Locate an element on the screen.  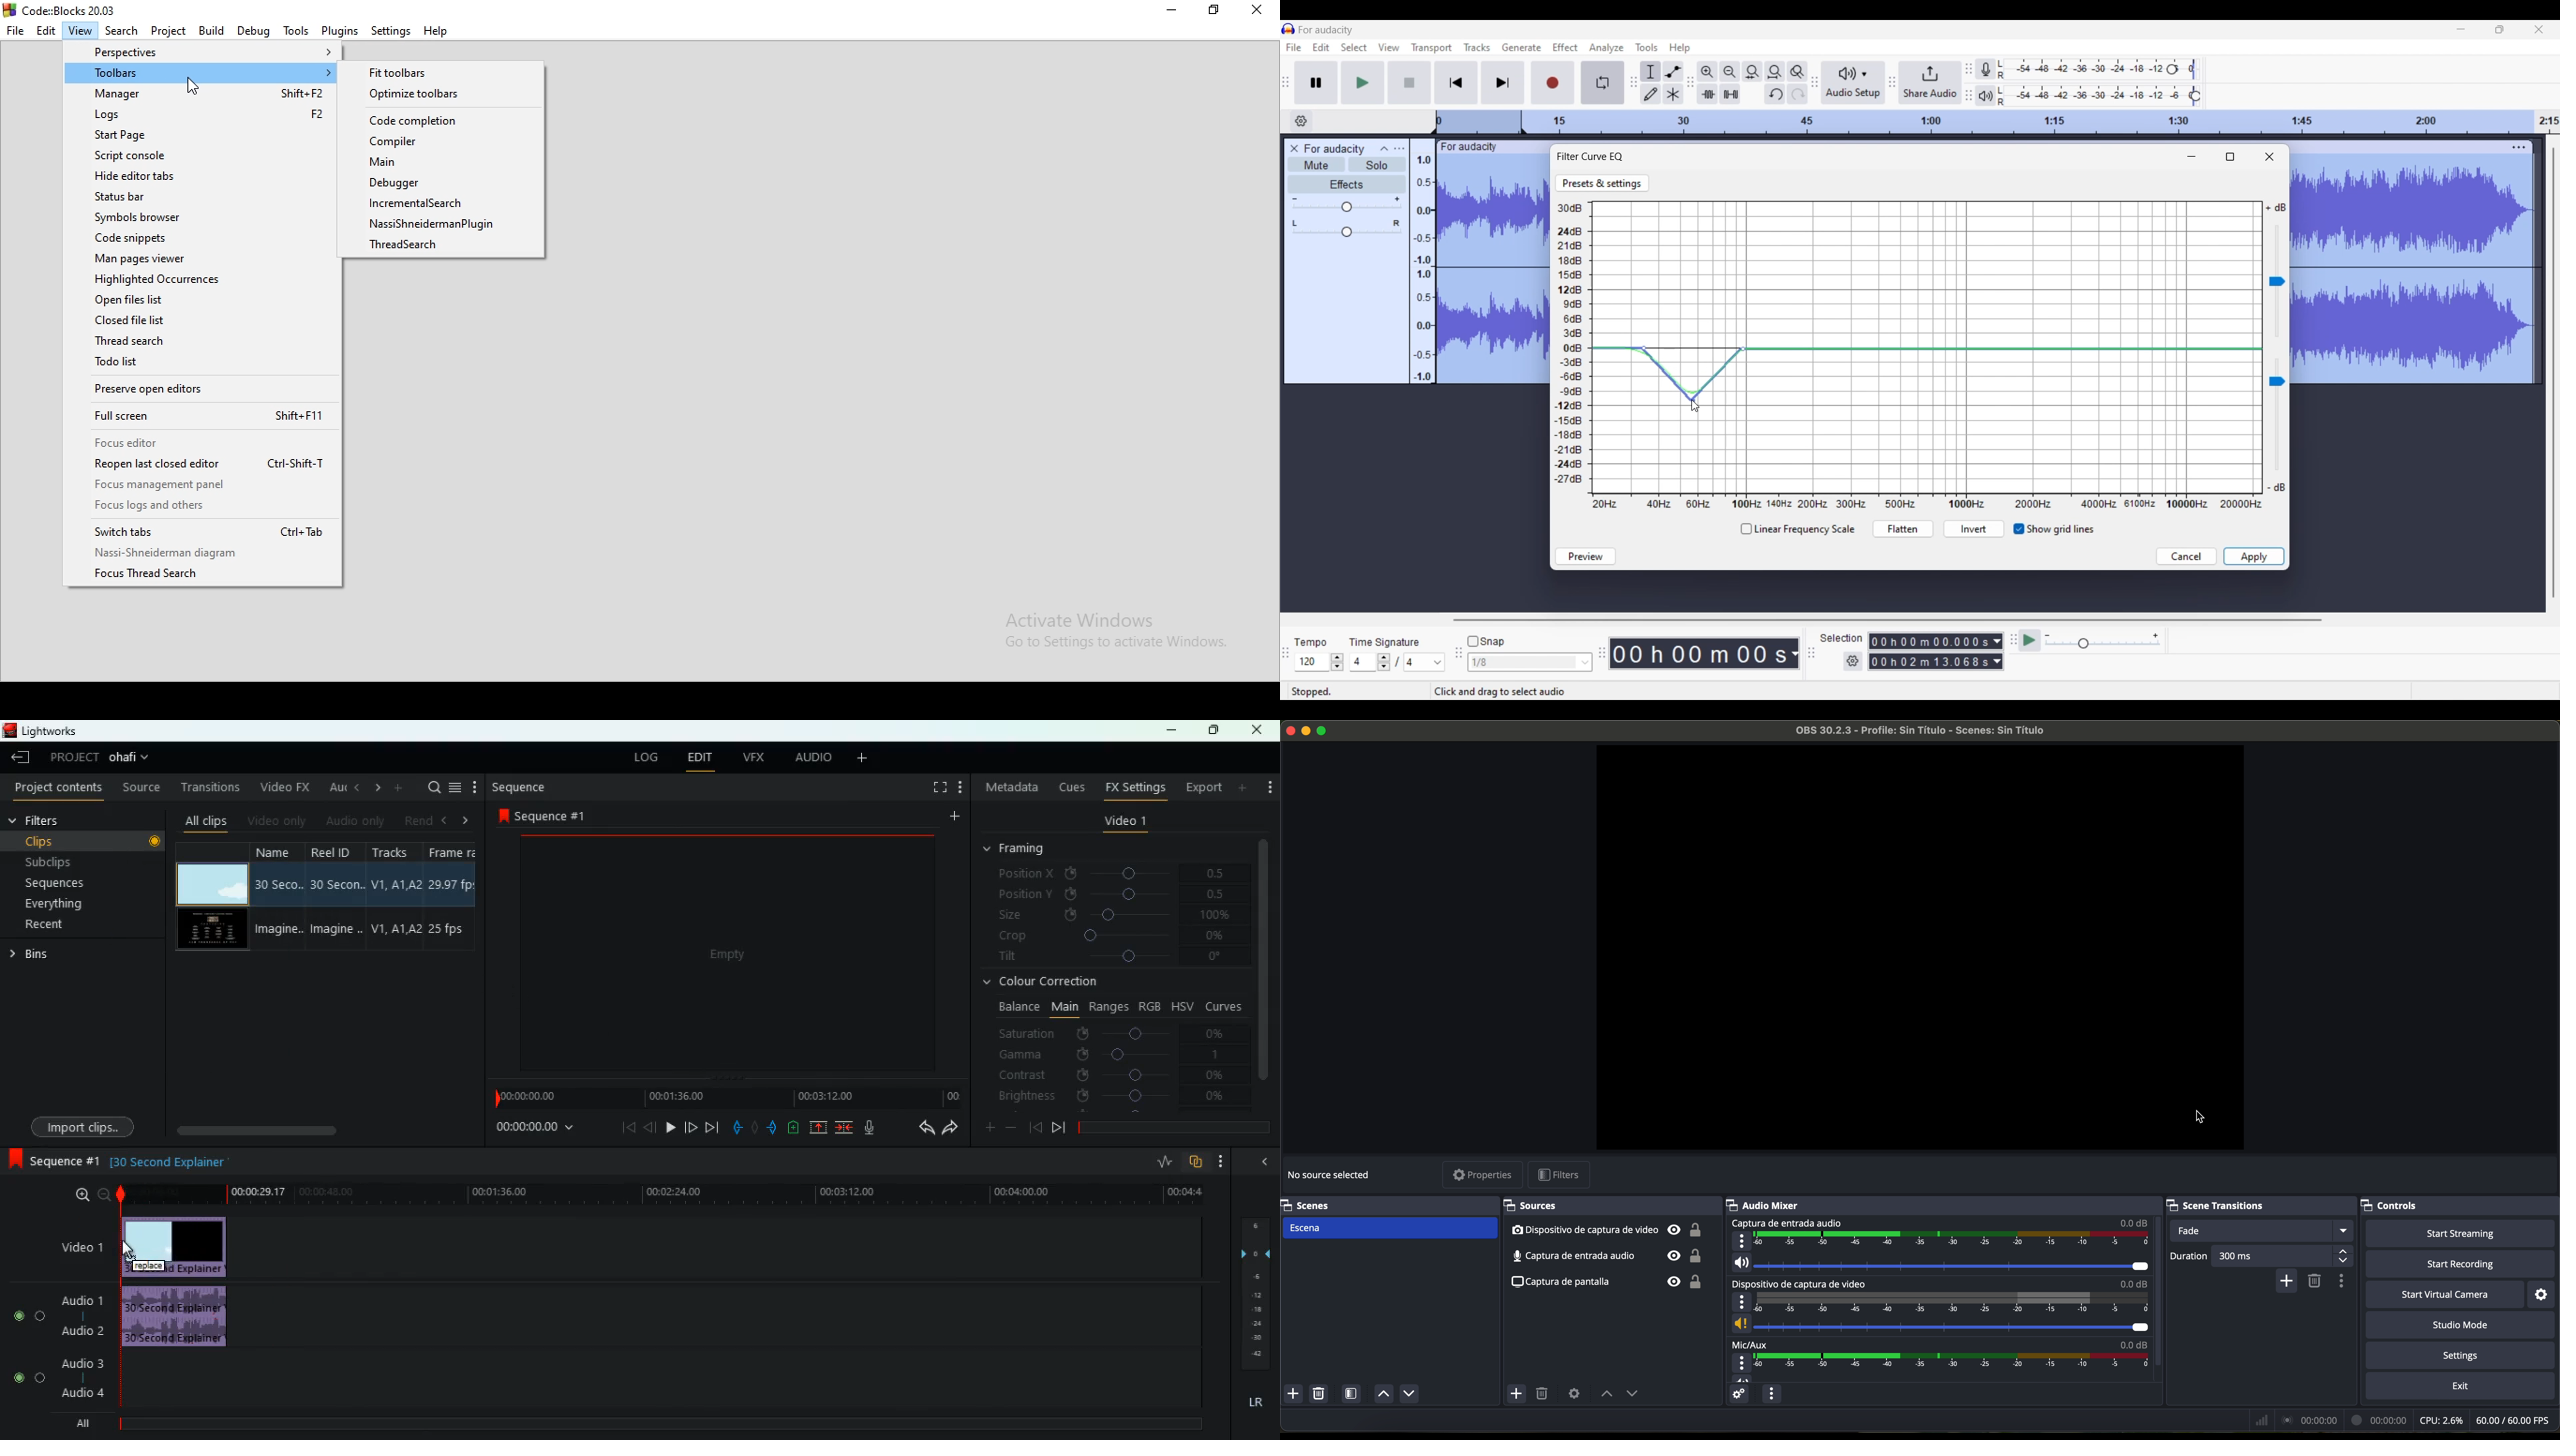
Track settings is located at coordinates (2519, 147).